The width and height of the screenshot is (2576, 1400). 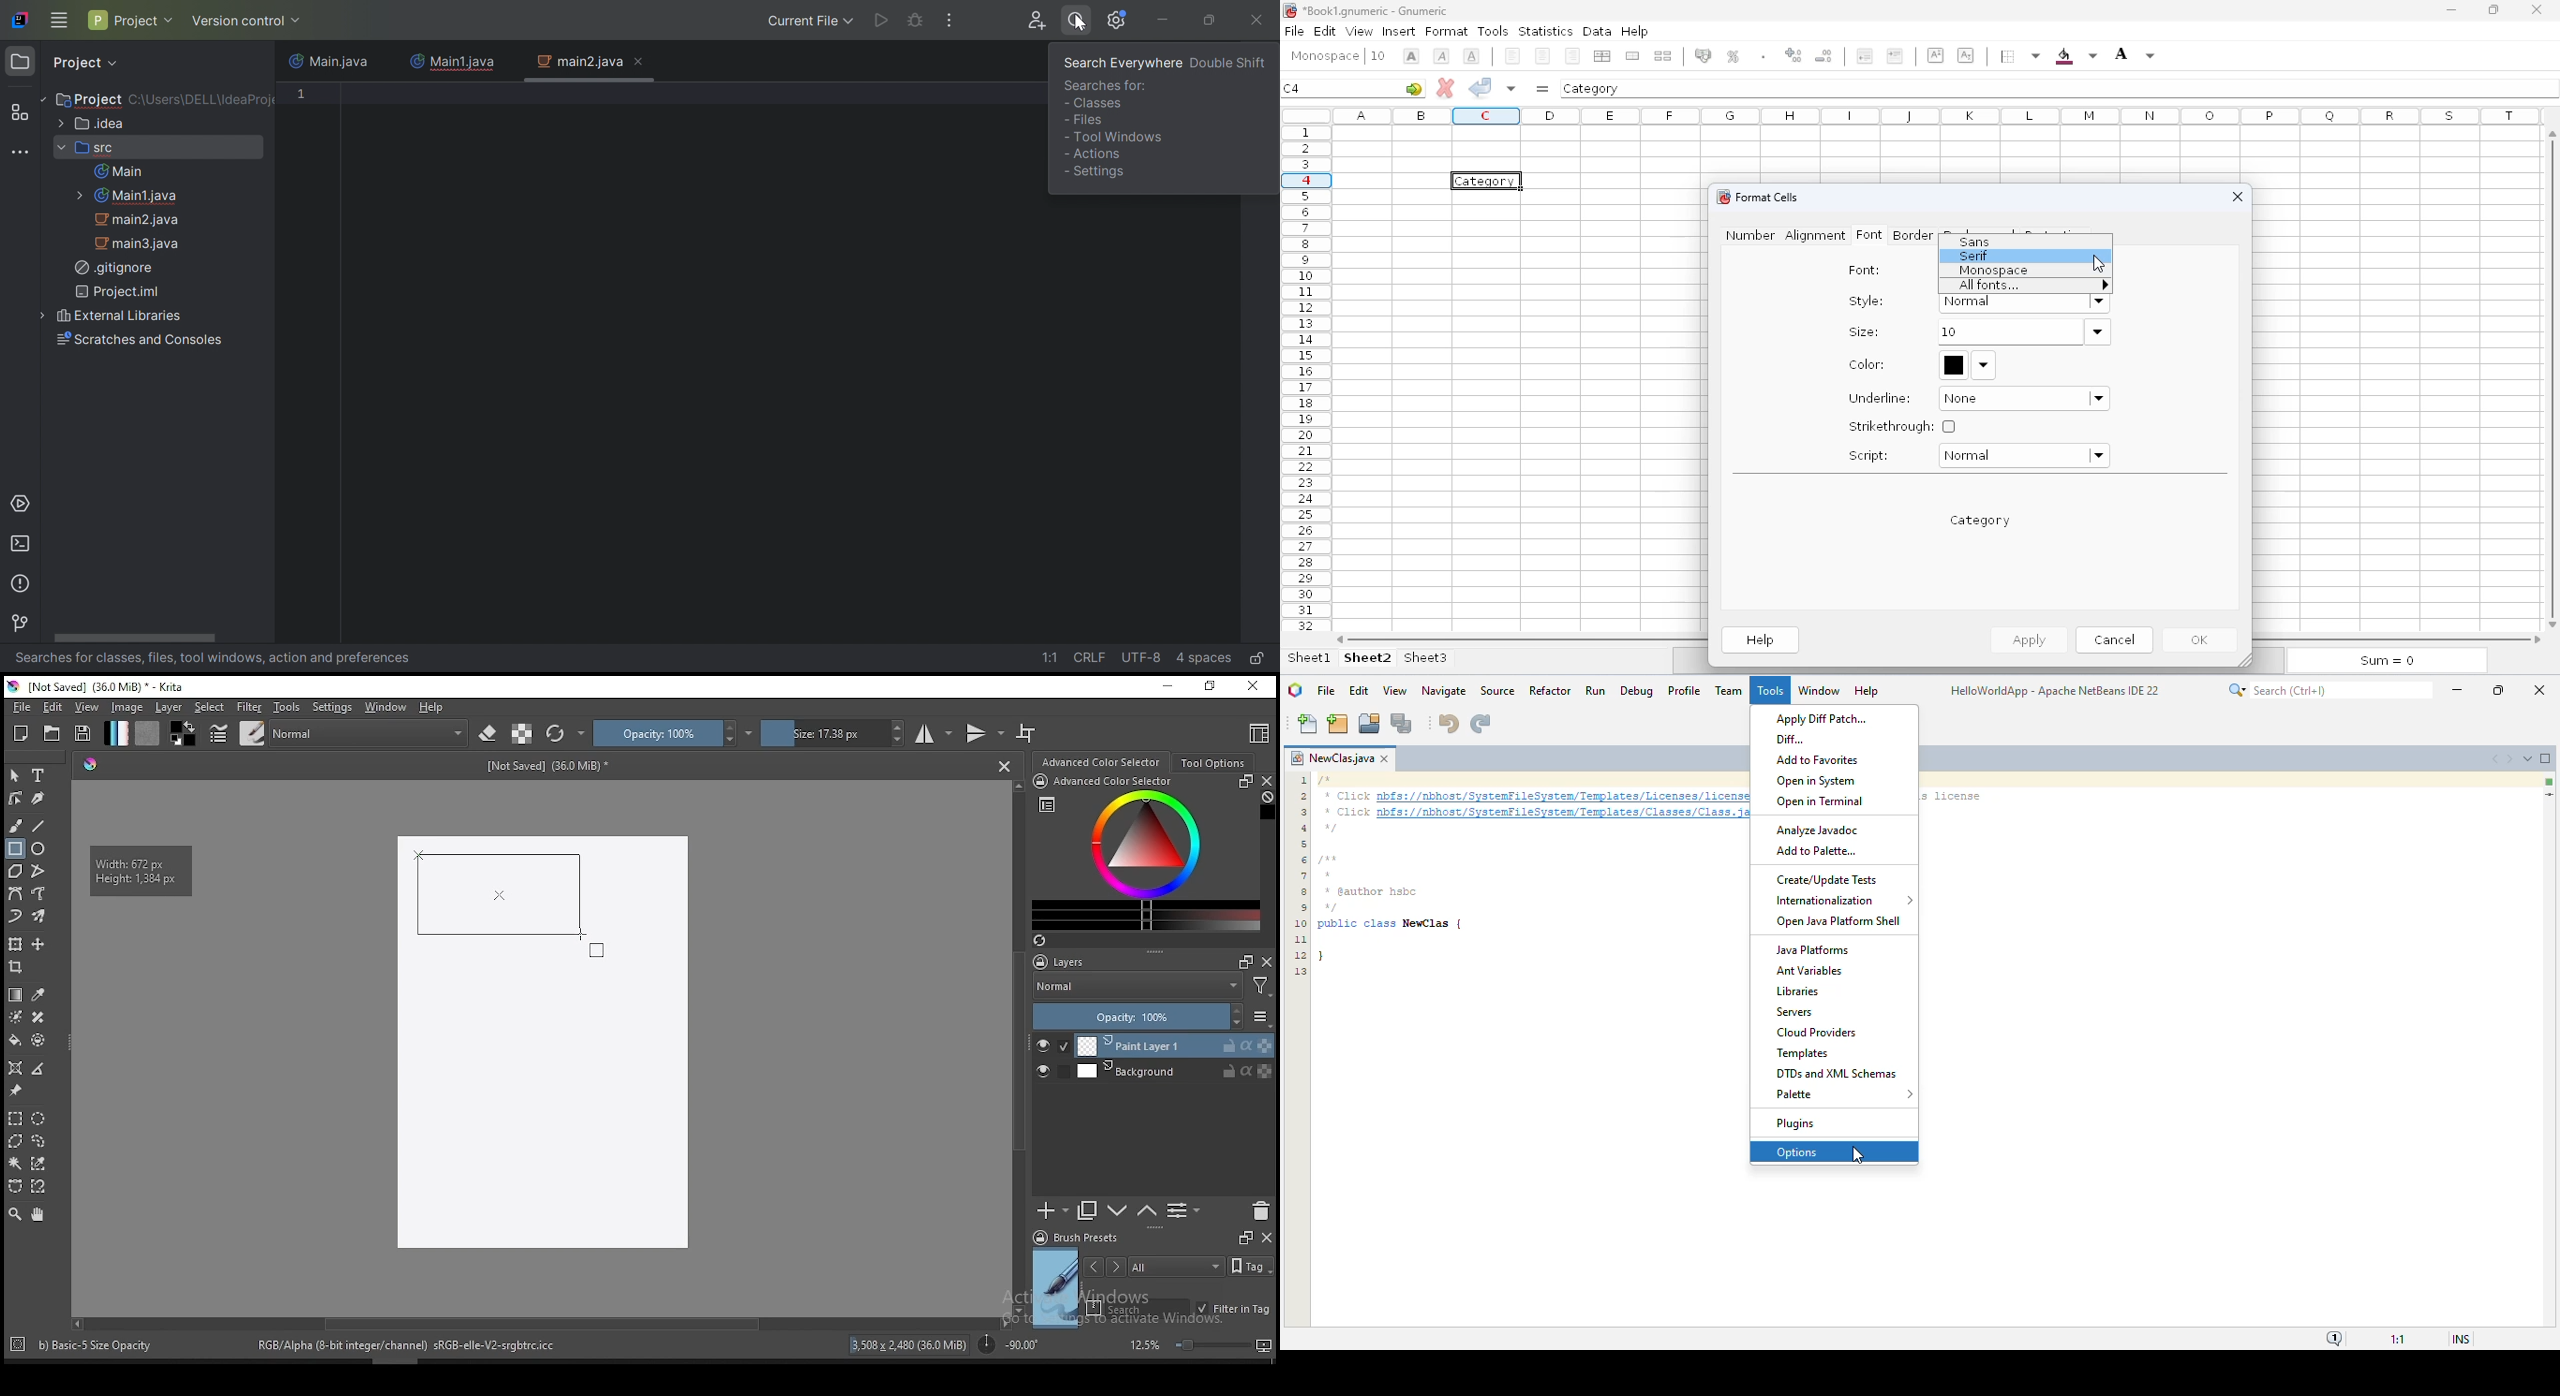 What do you see at coordinates (39, 826) in the screenshot?
I see `line tool` at bounding box center [39, 826].